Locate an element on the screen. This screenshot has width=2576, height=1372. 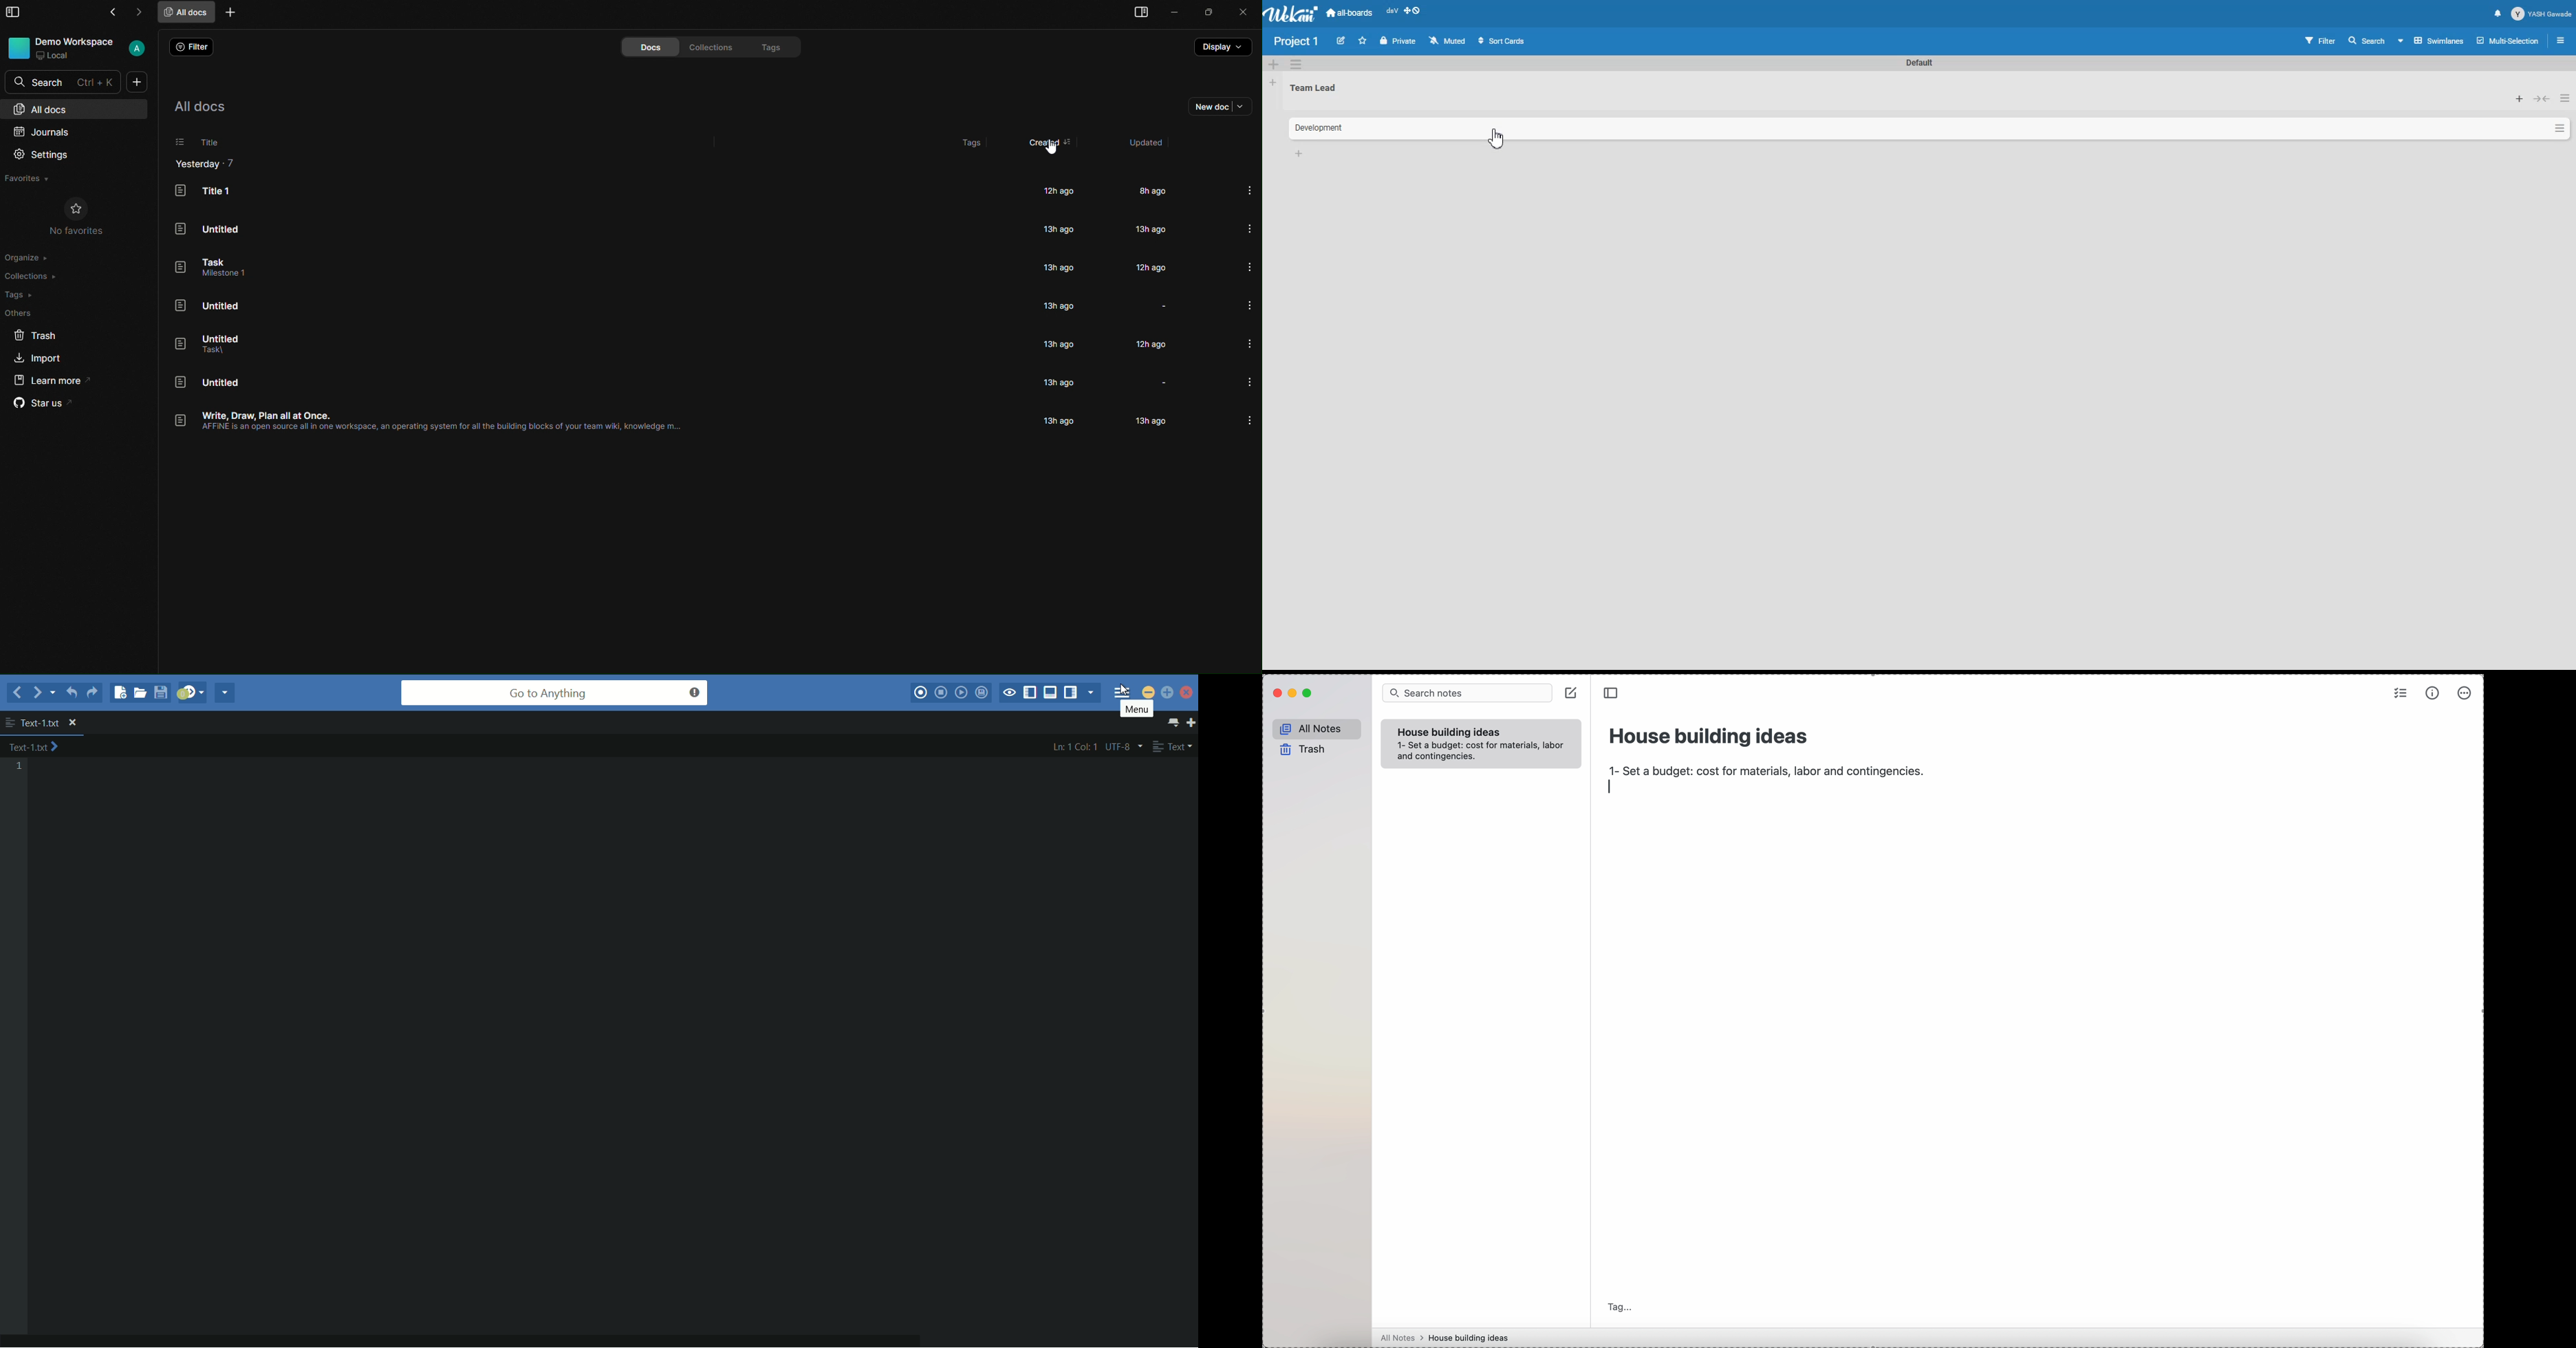
Card Action is located at coordinates (2560, 128).